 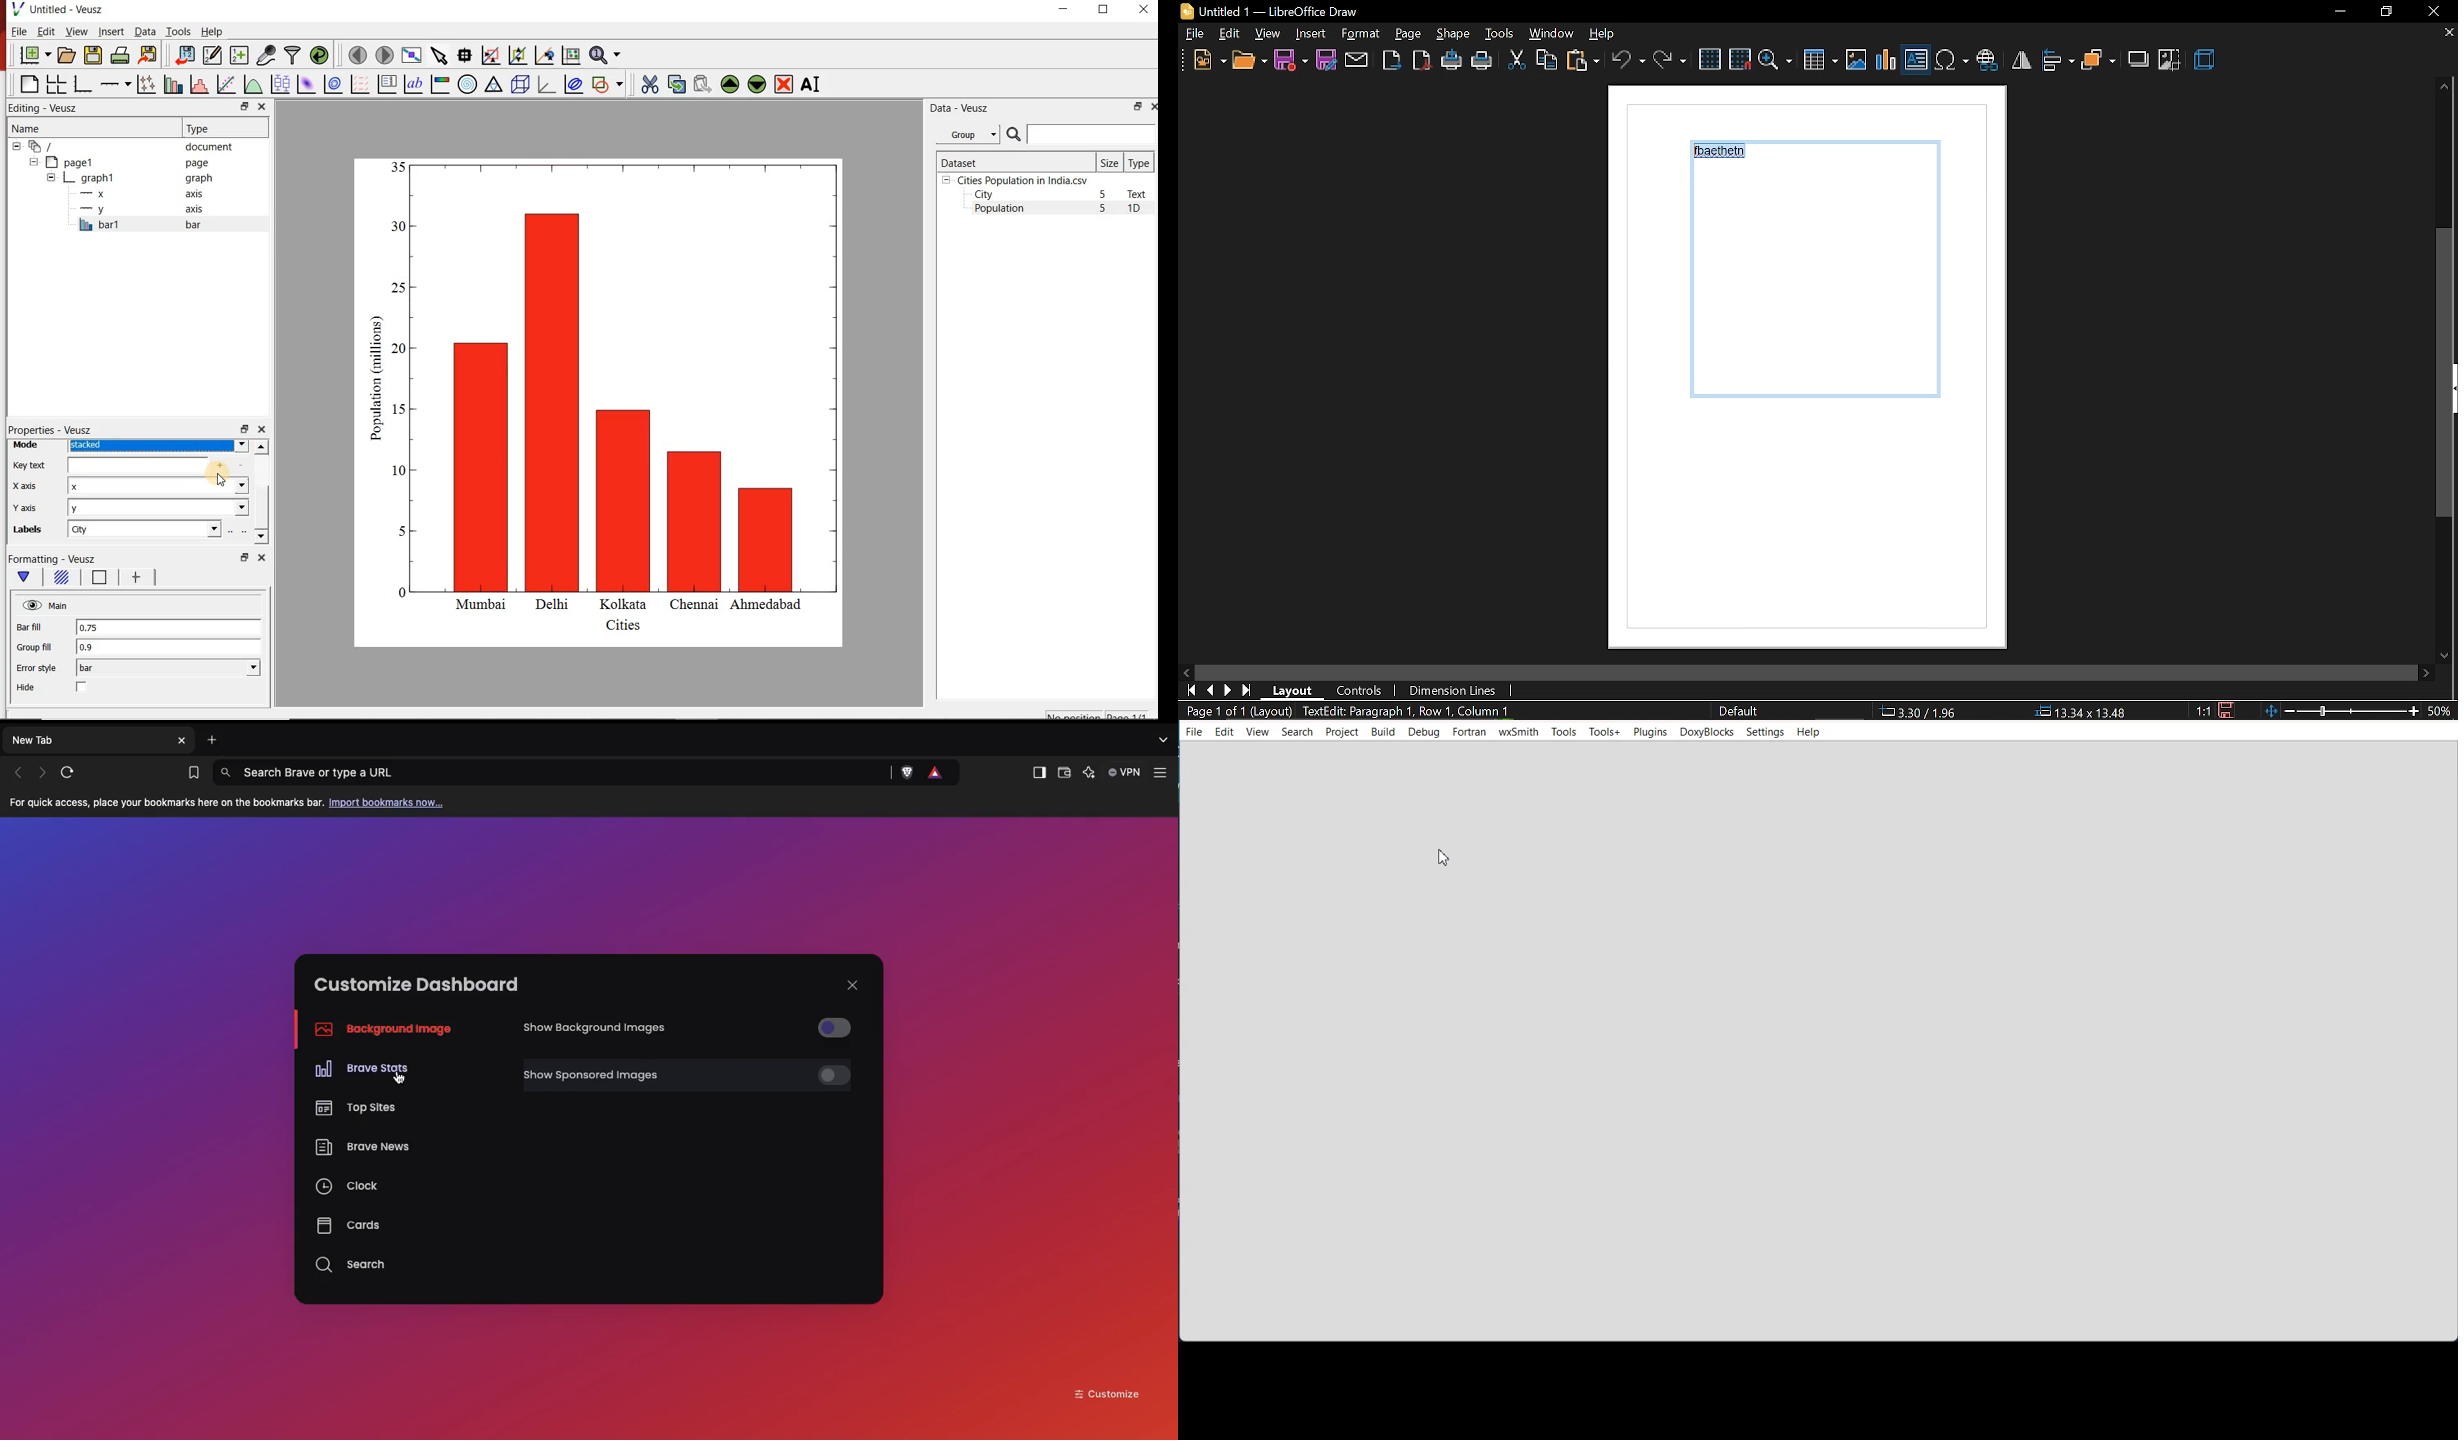 I want to click on check/uncheck, so click(x=82, y=688).